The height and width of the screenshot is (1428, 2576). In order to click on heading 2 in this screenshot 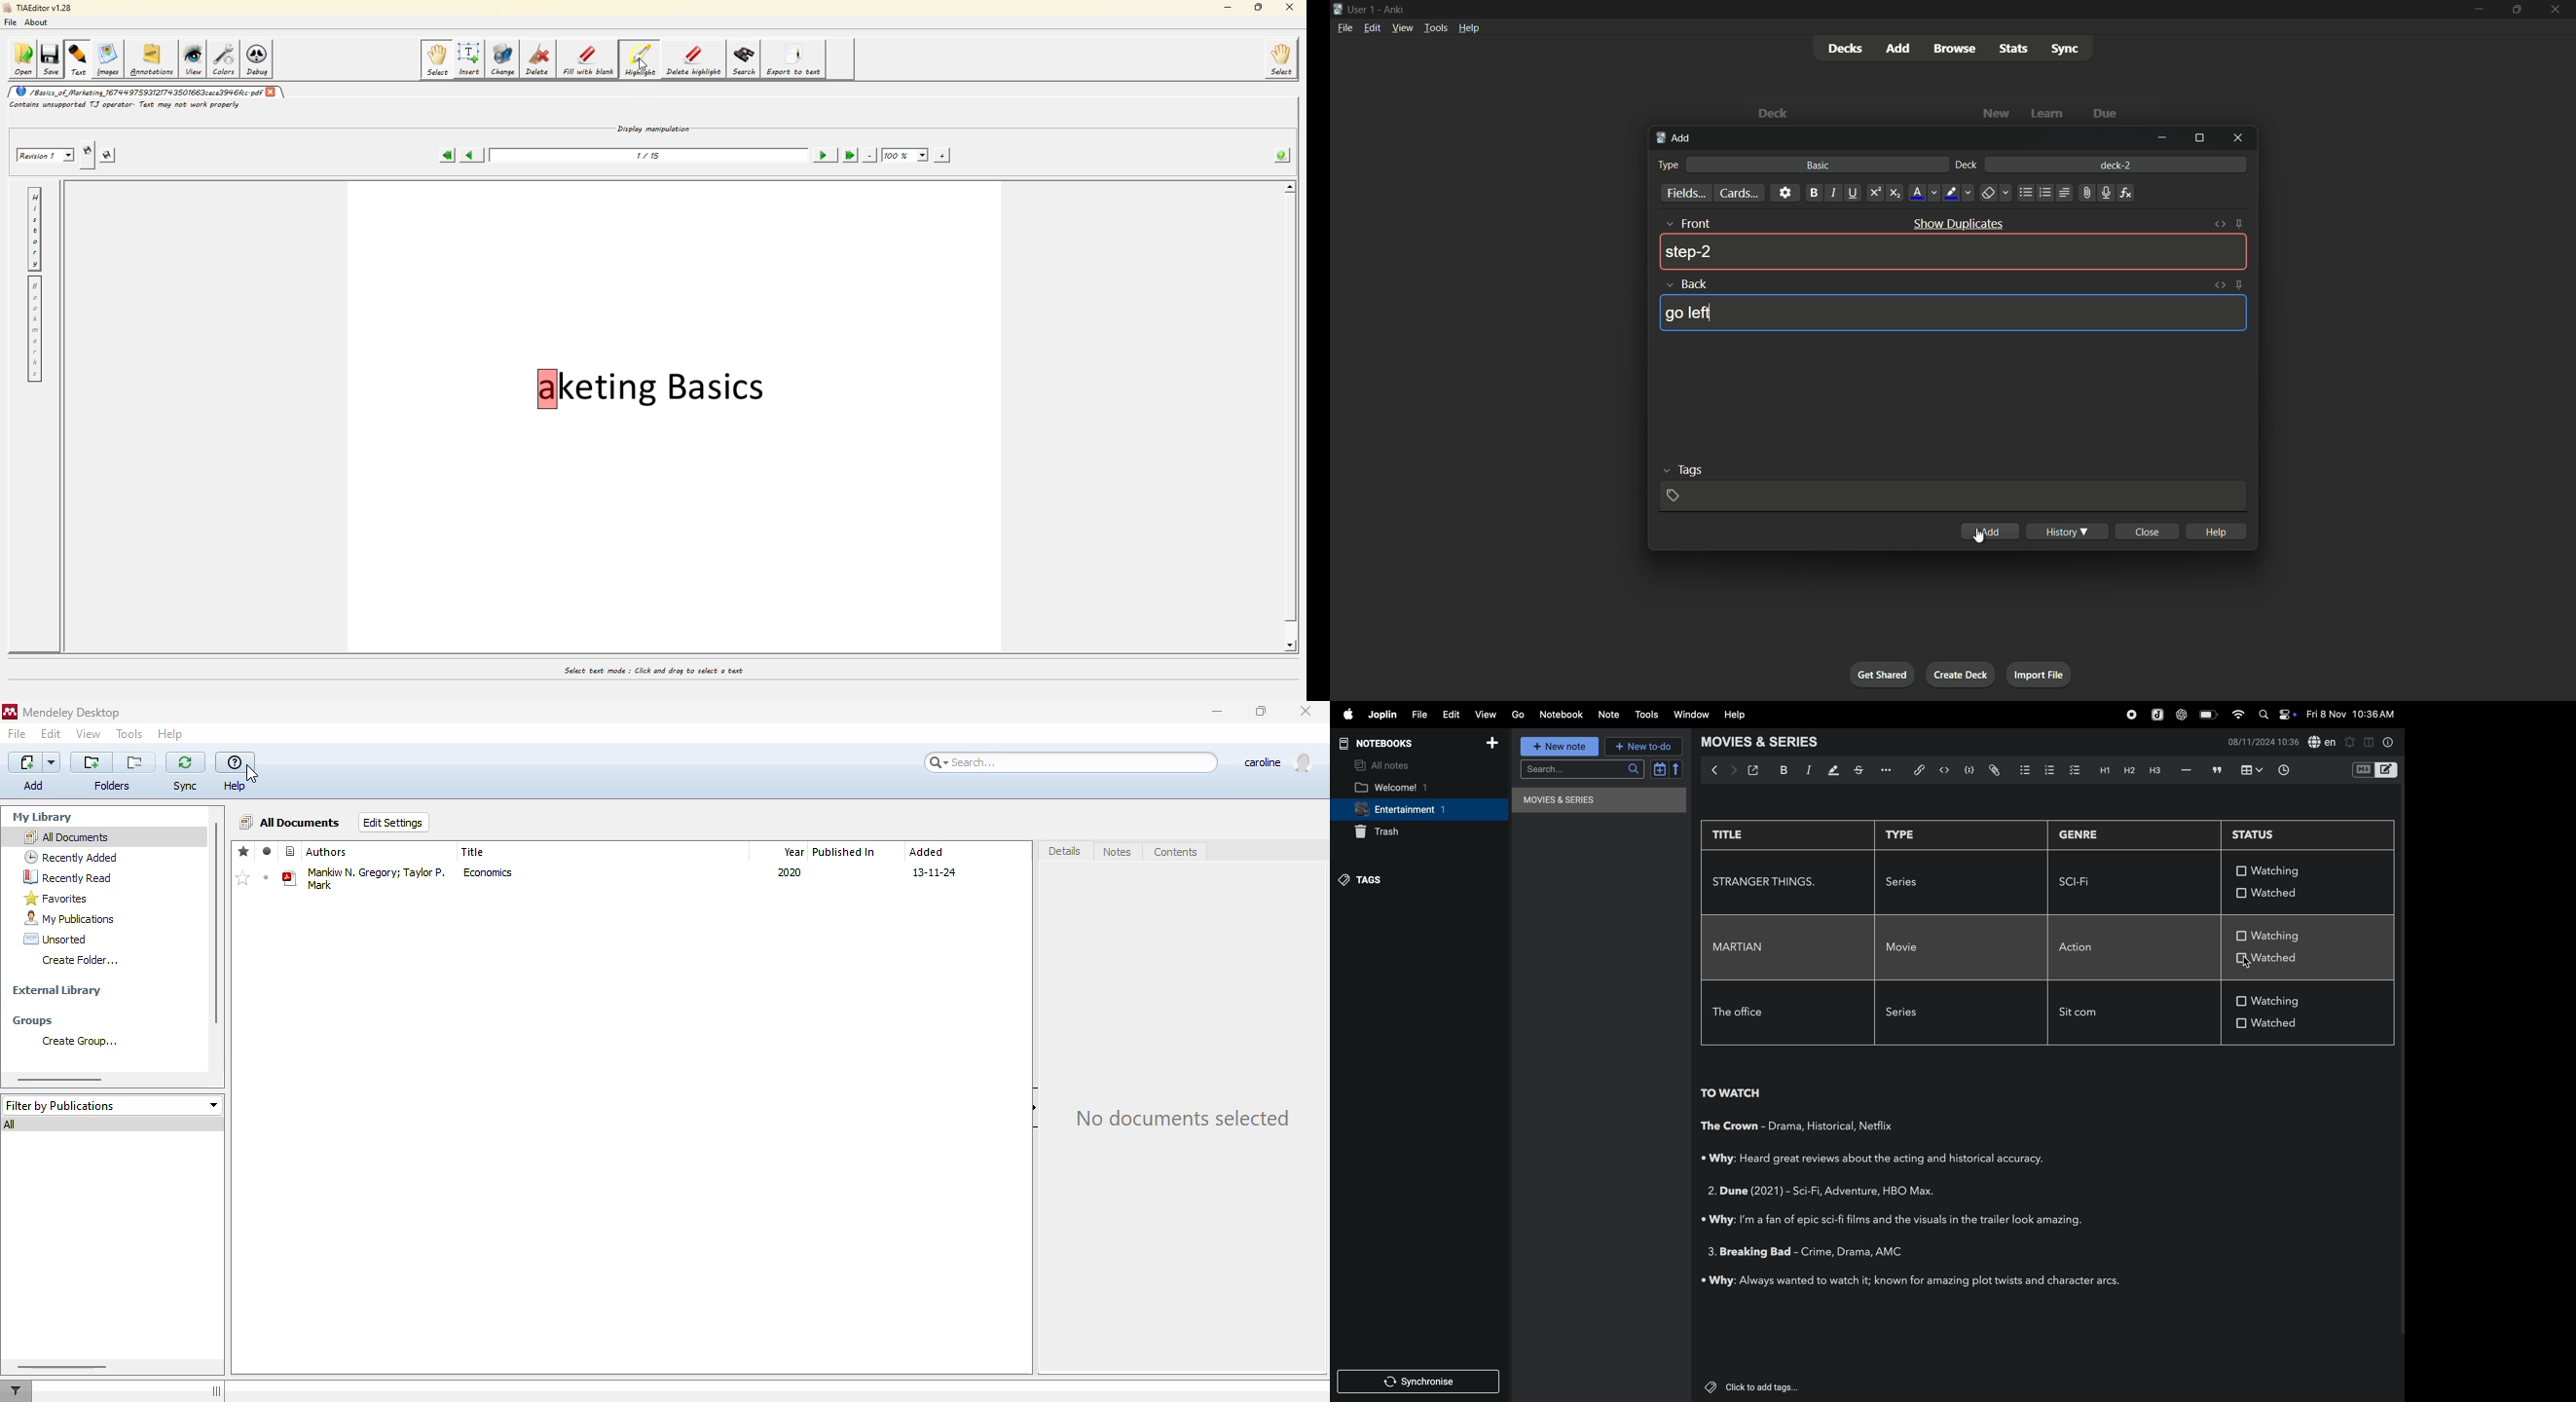, I will do `click(2125, 771)`.